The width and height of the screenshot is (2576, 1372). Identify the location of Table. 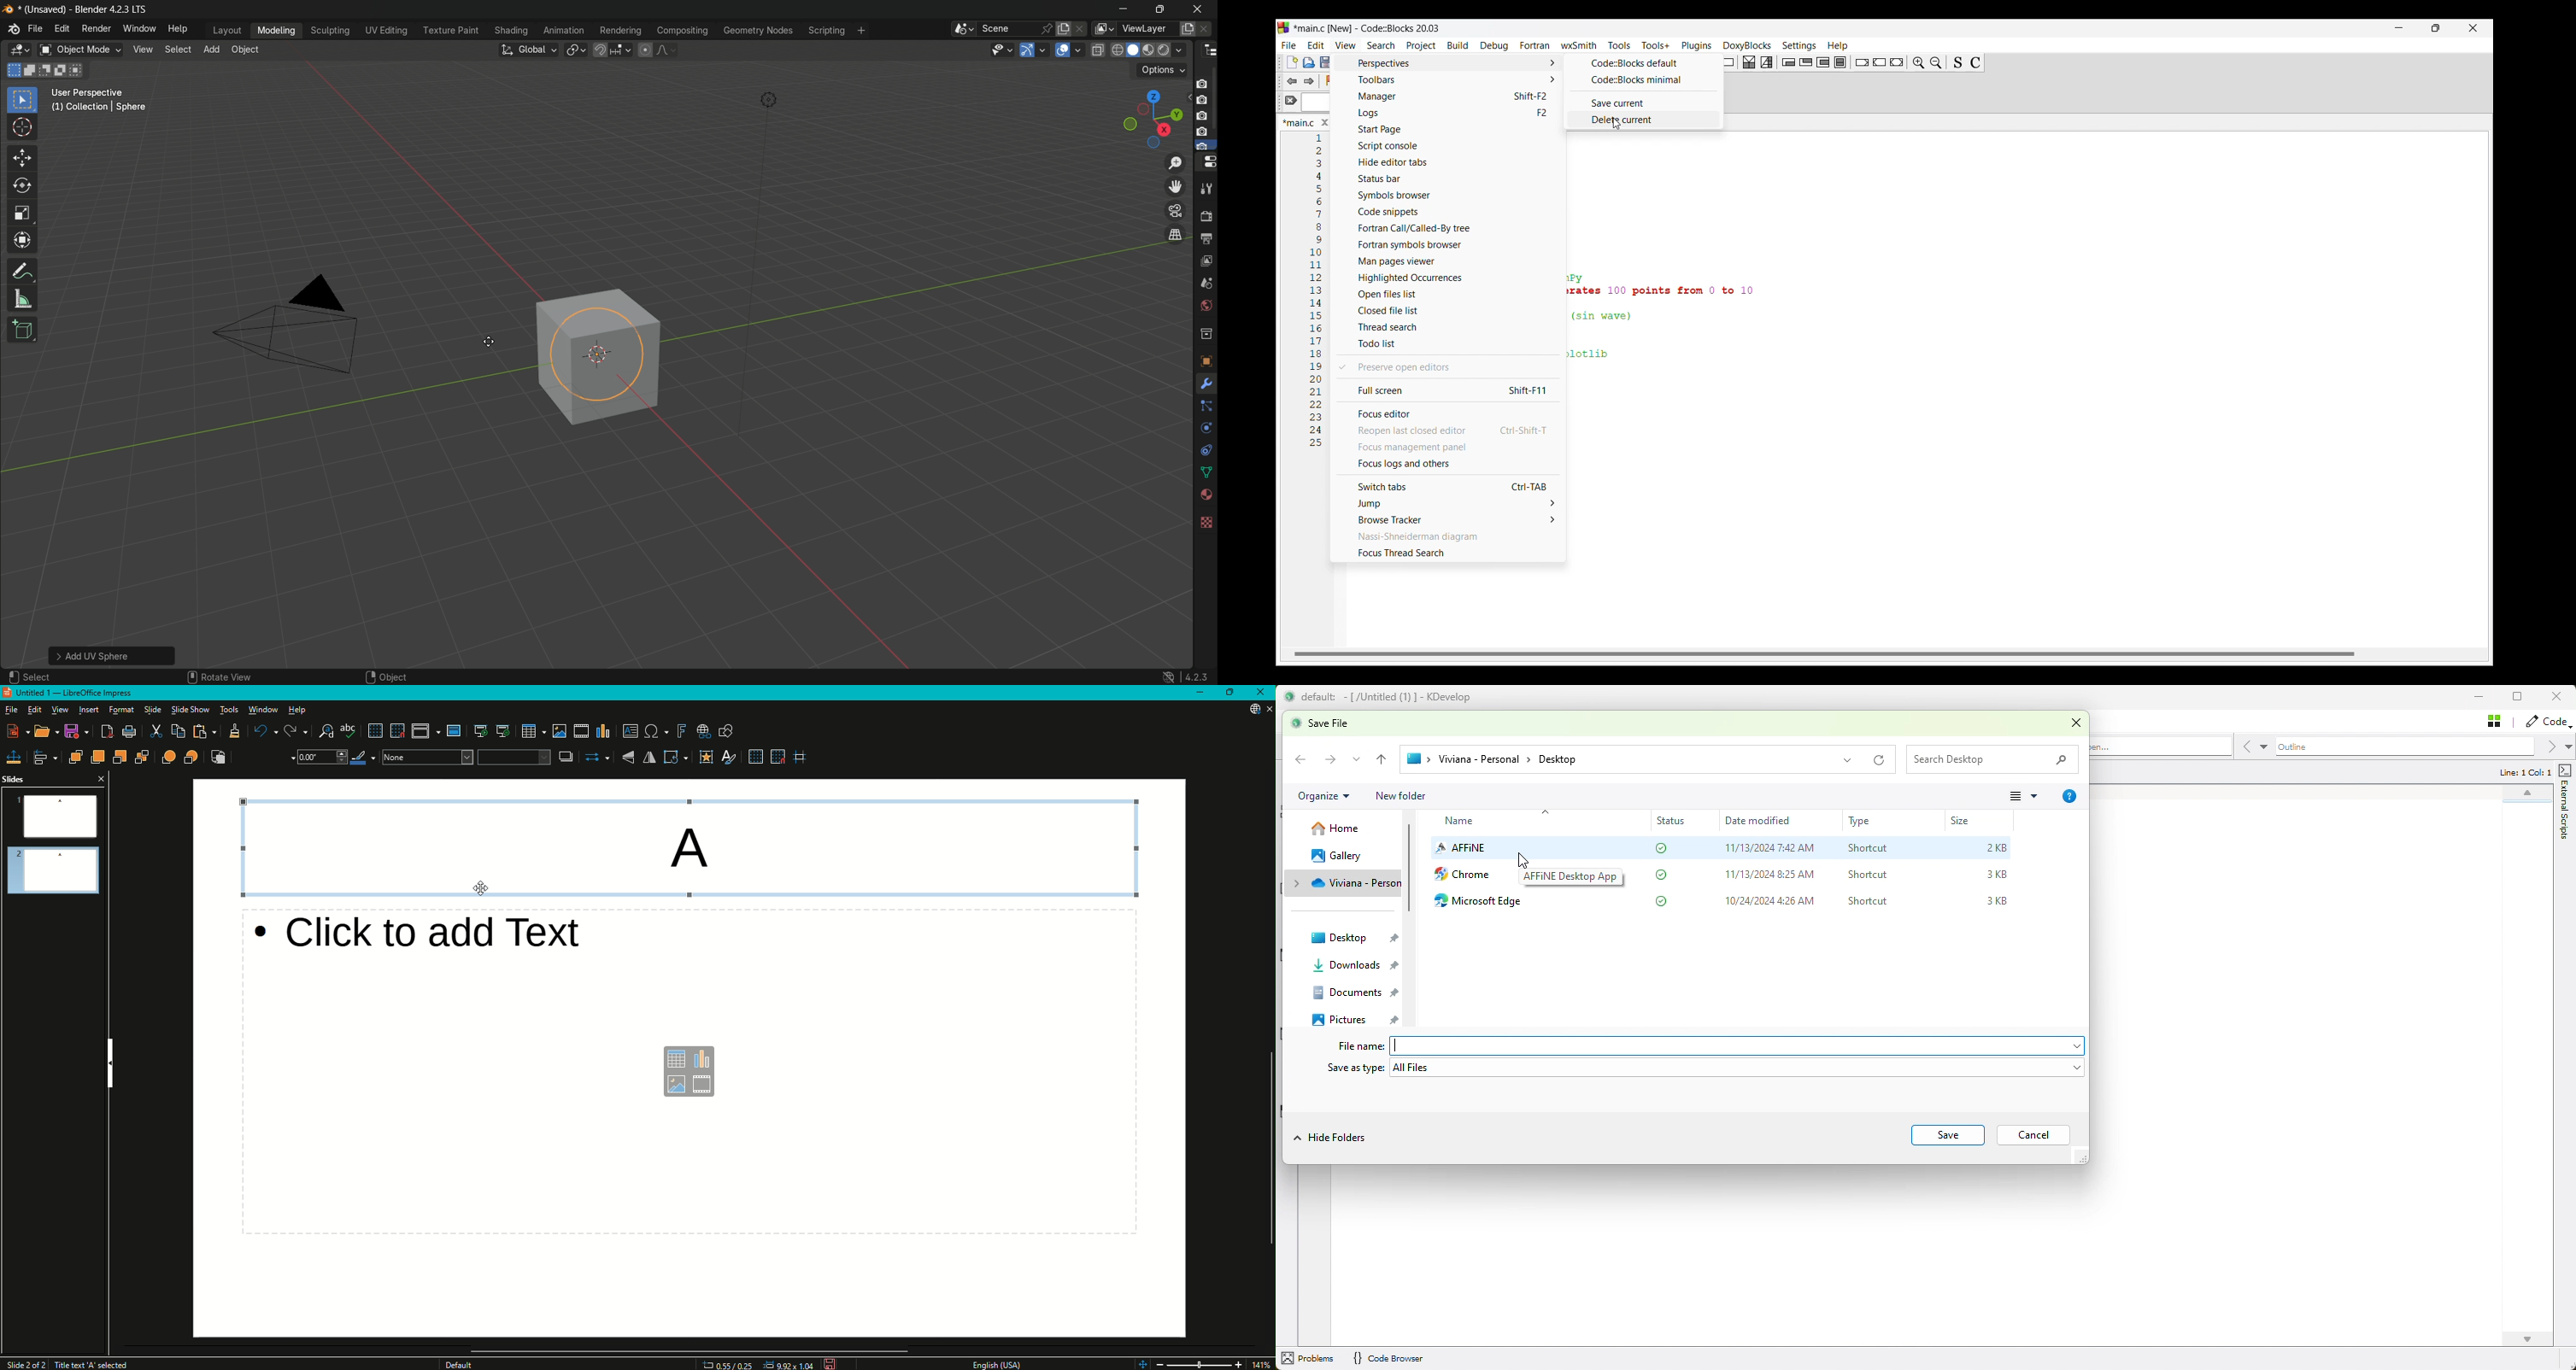
(530, 729).